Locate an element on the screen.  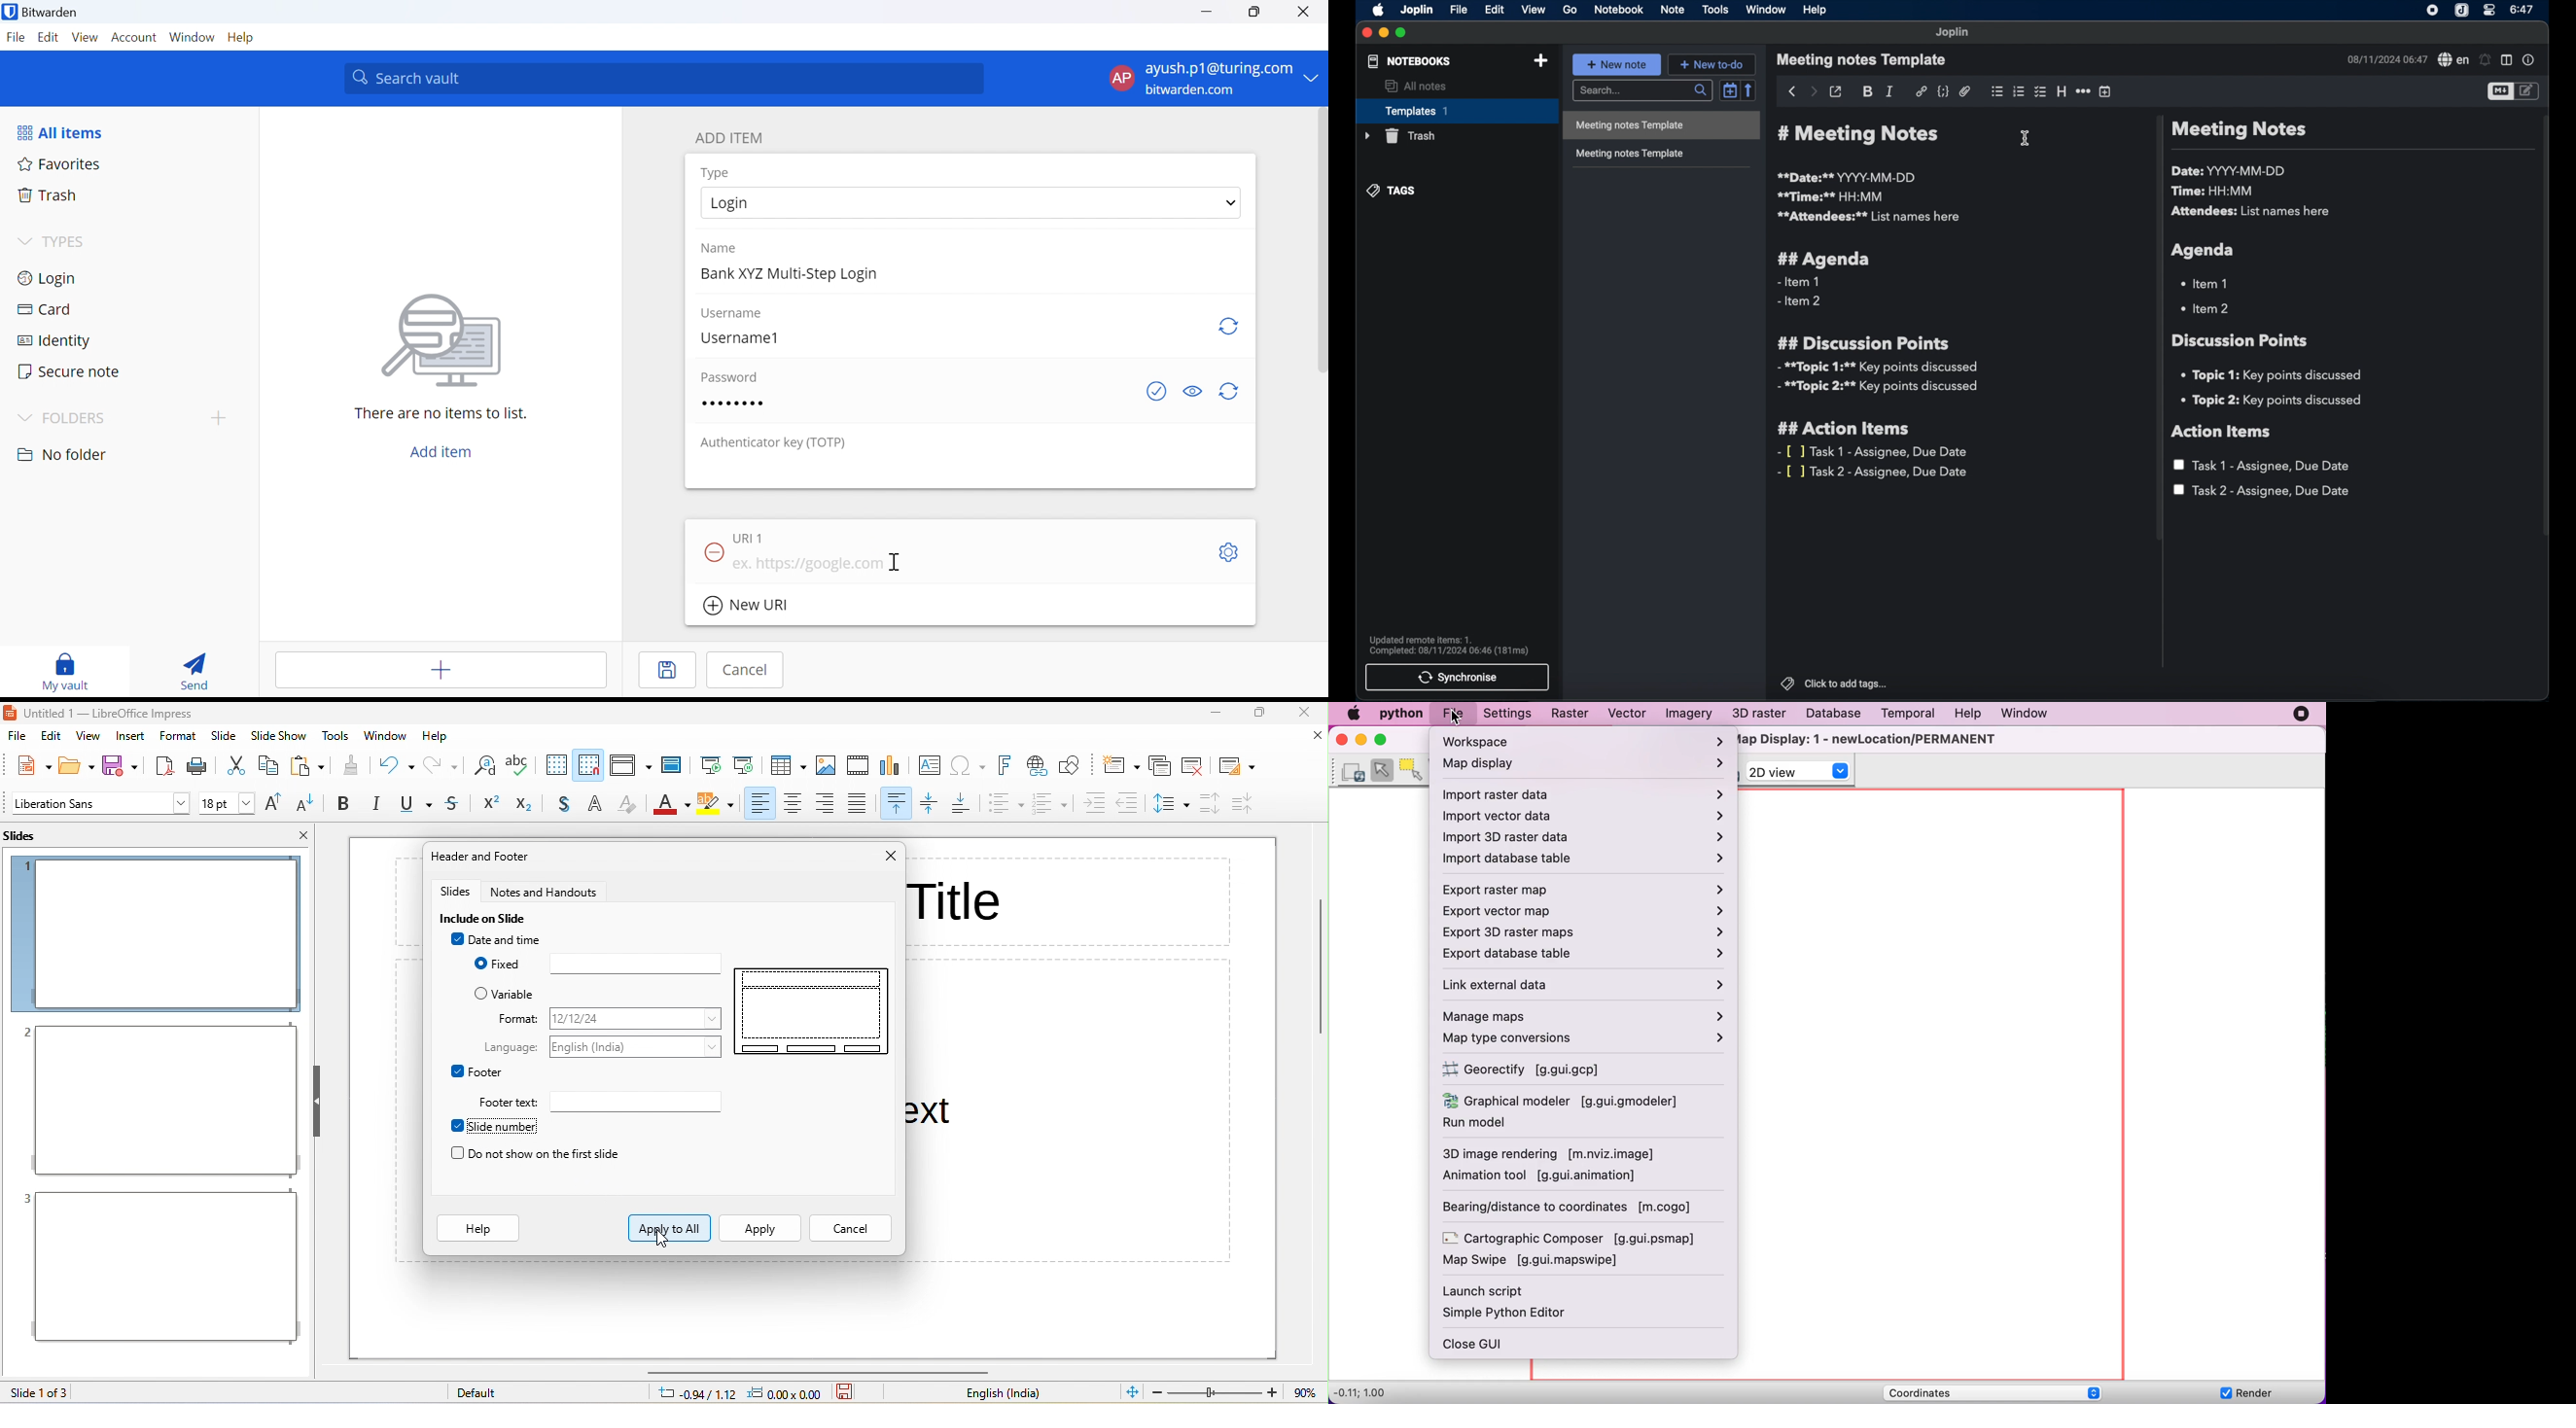
toggle external editing is located at coordinates (1835, 91).